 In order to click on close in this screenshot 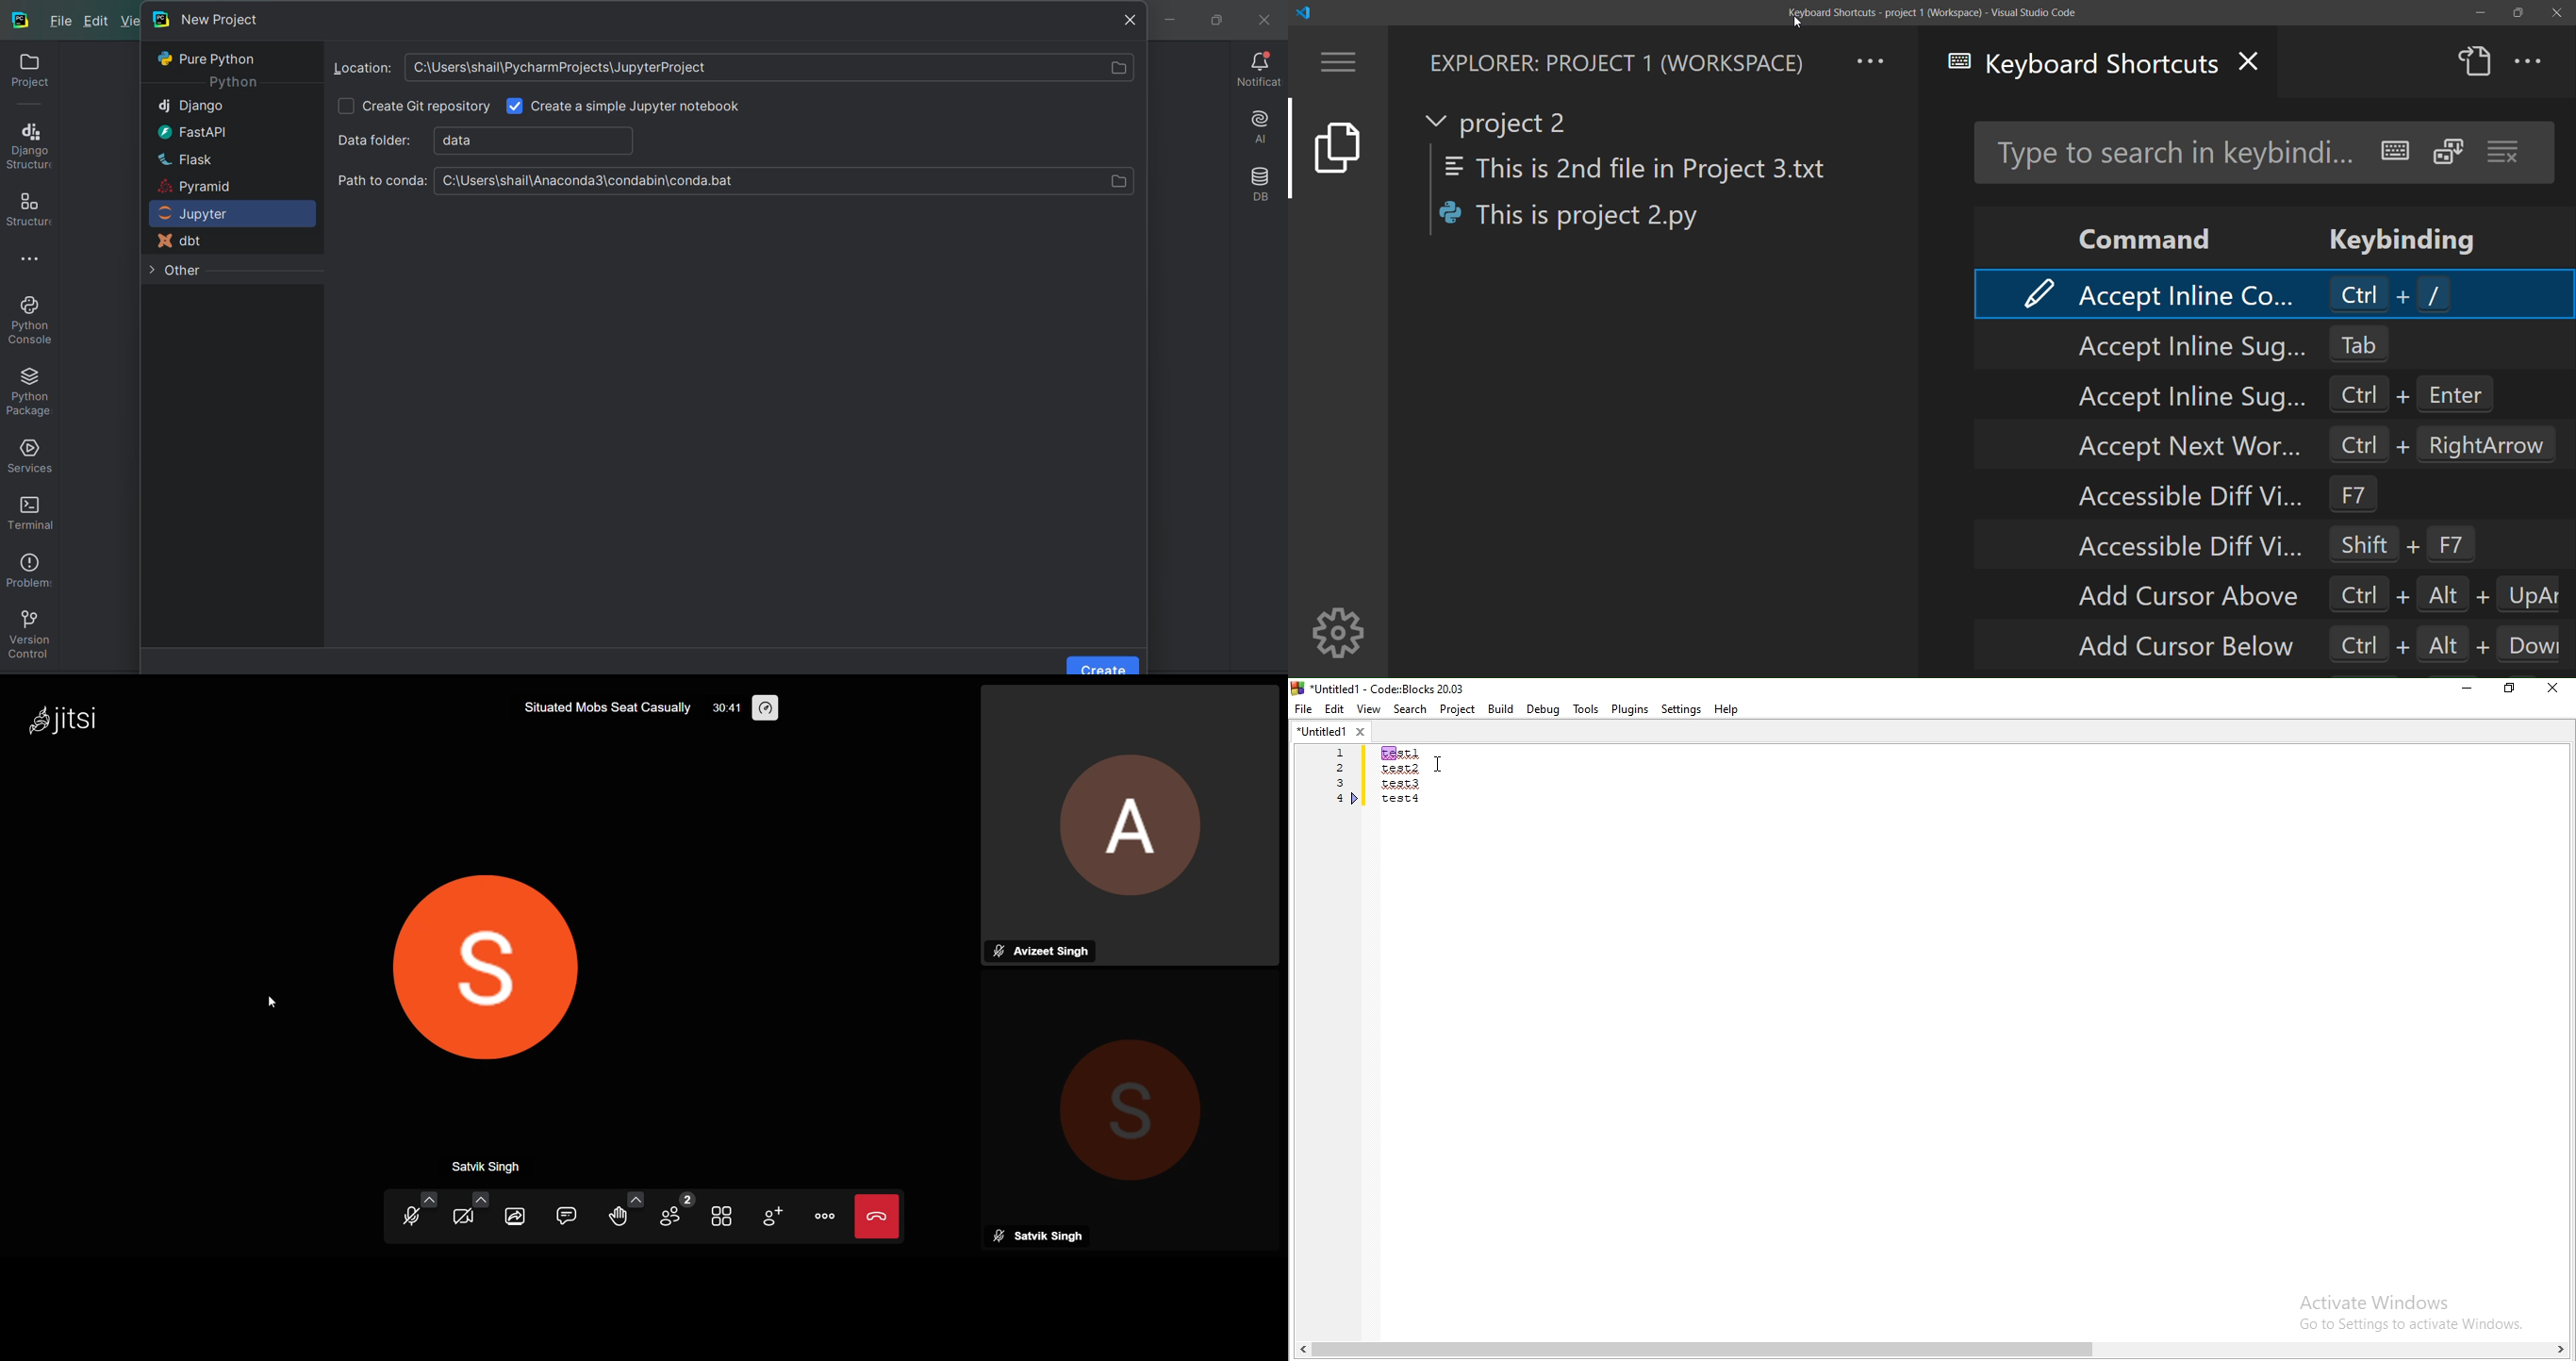, I will do `click(2557, 689)`.